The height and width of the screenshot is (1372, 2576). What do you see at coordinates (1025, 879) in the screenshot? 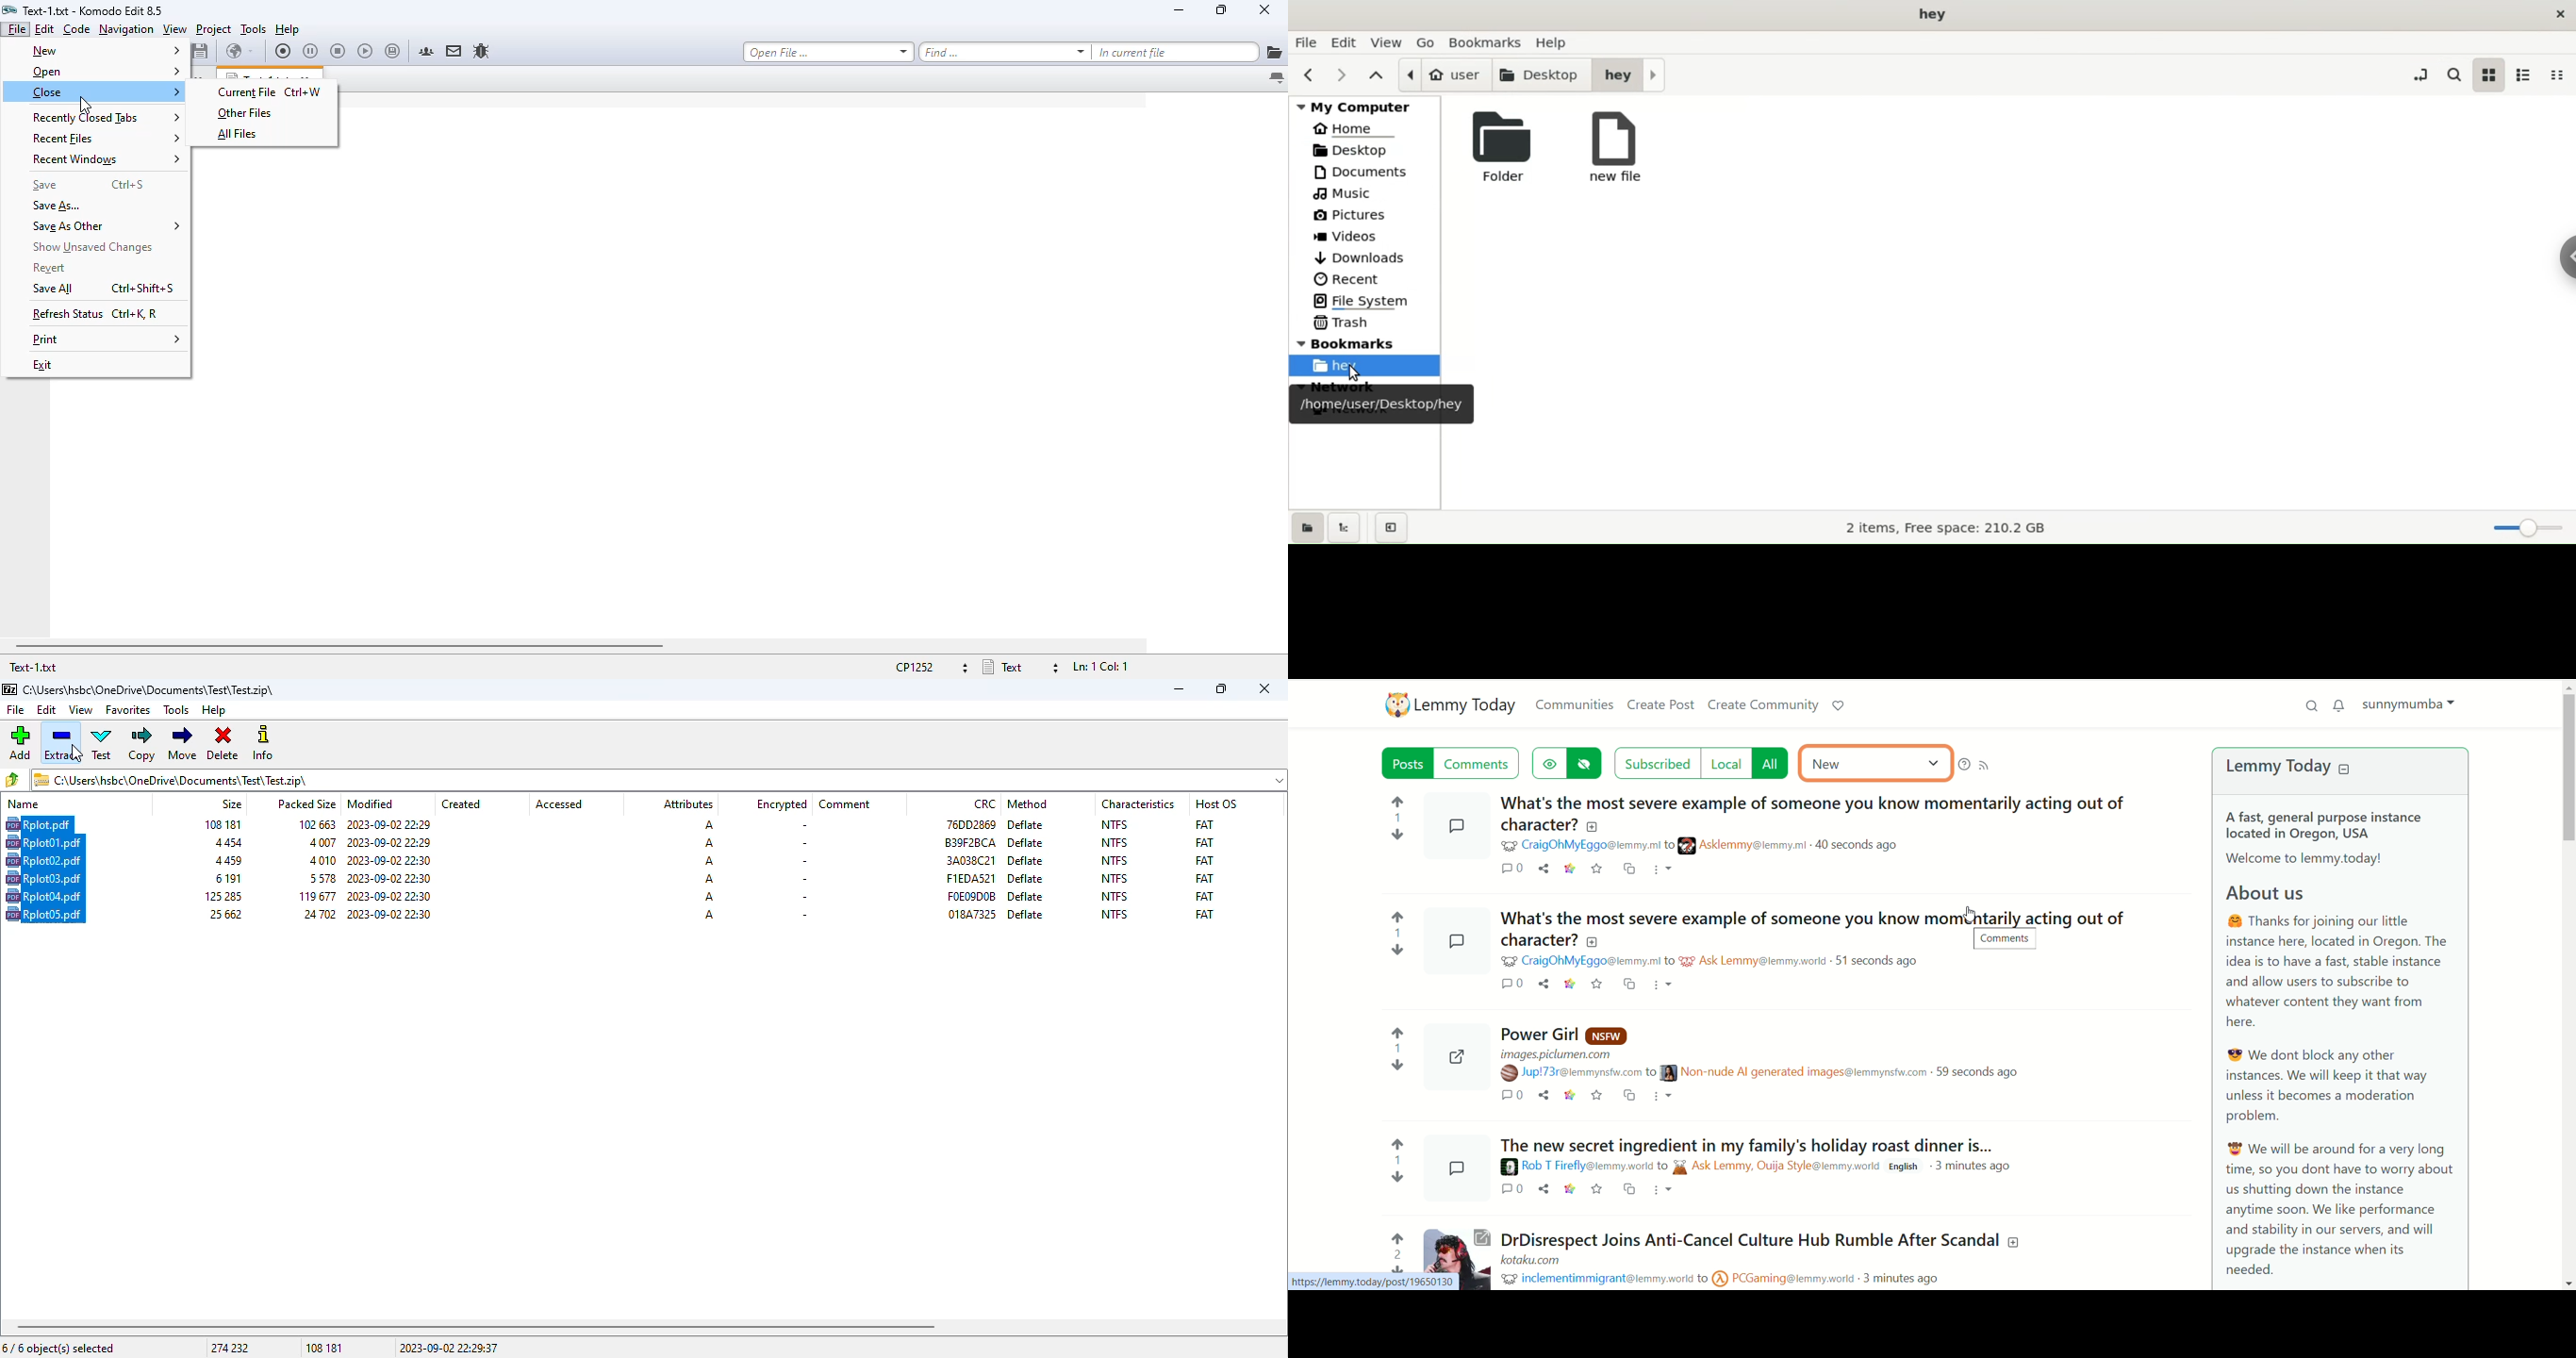
I see `deflate` at bounding box center [1025, 879].